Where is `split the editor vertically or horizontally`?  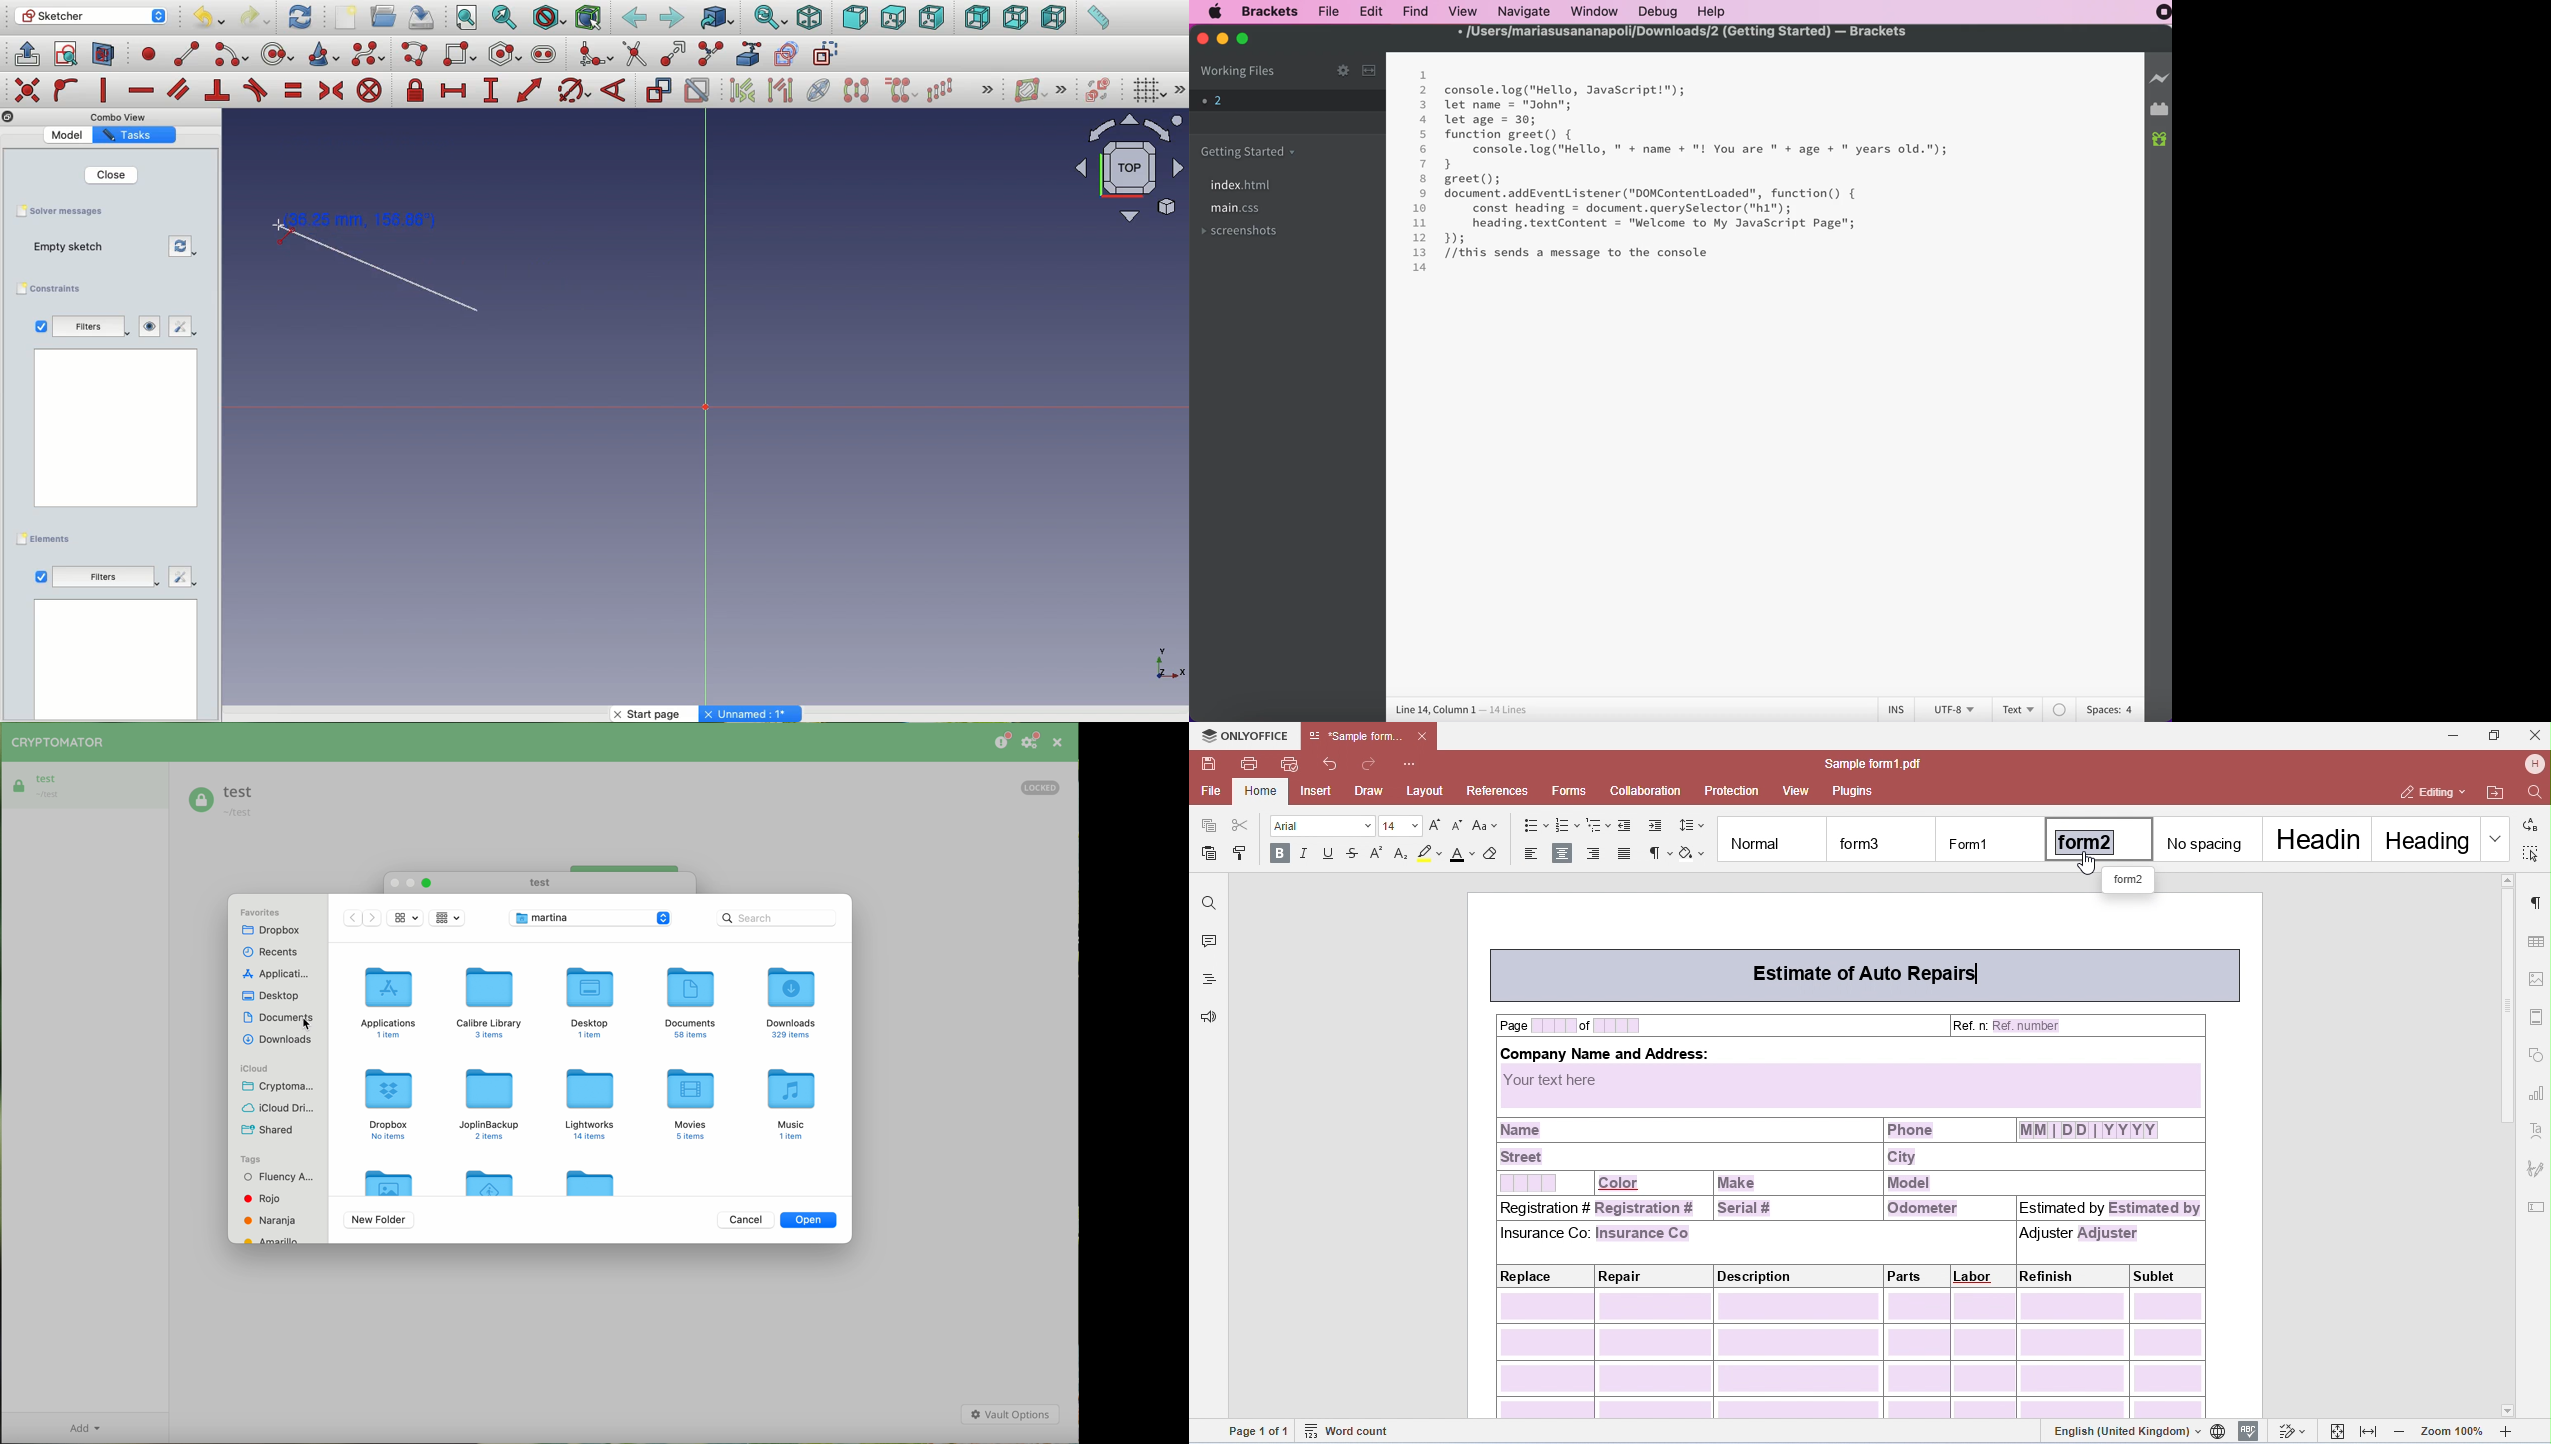
split the editor vertically or horizontally is located at coordinates (1368, 72).